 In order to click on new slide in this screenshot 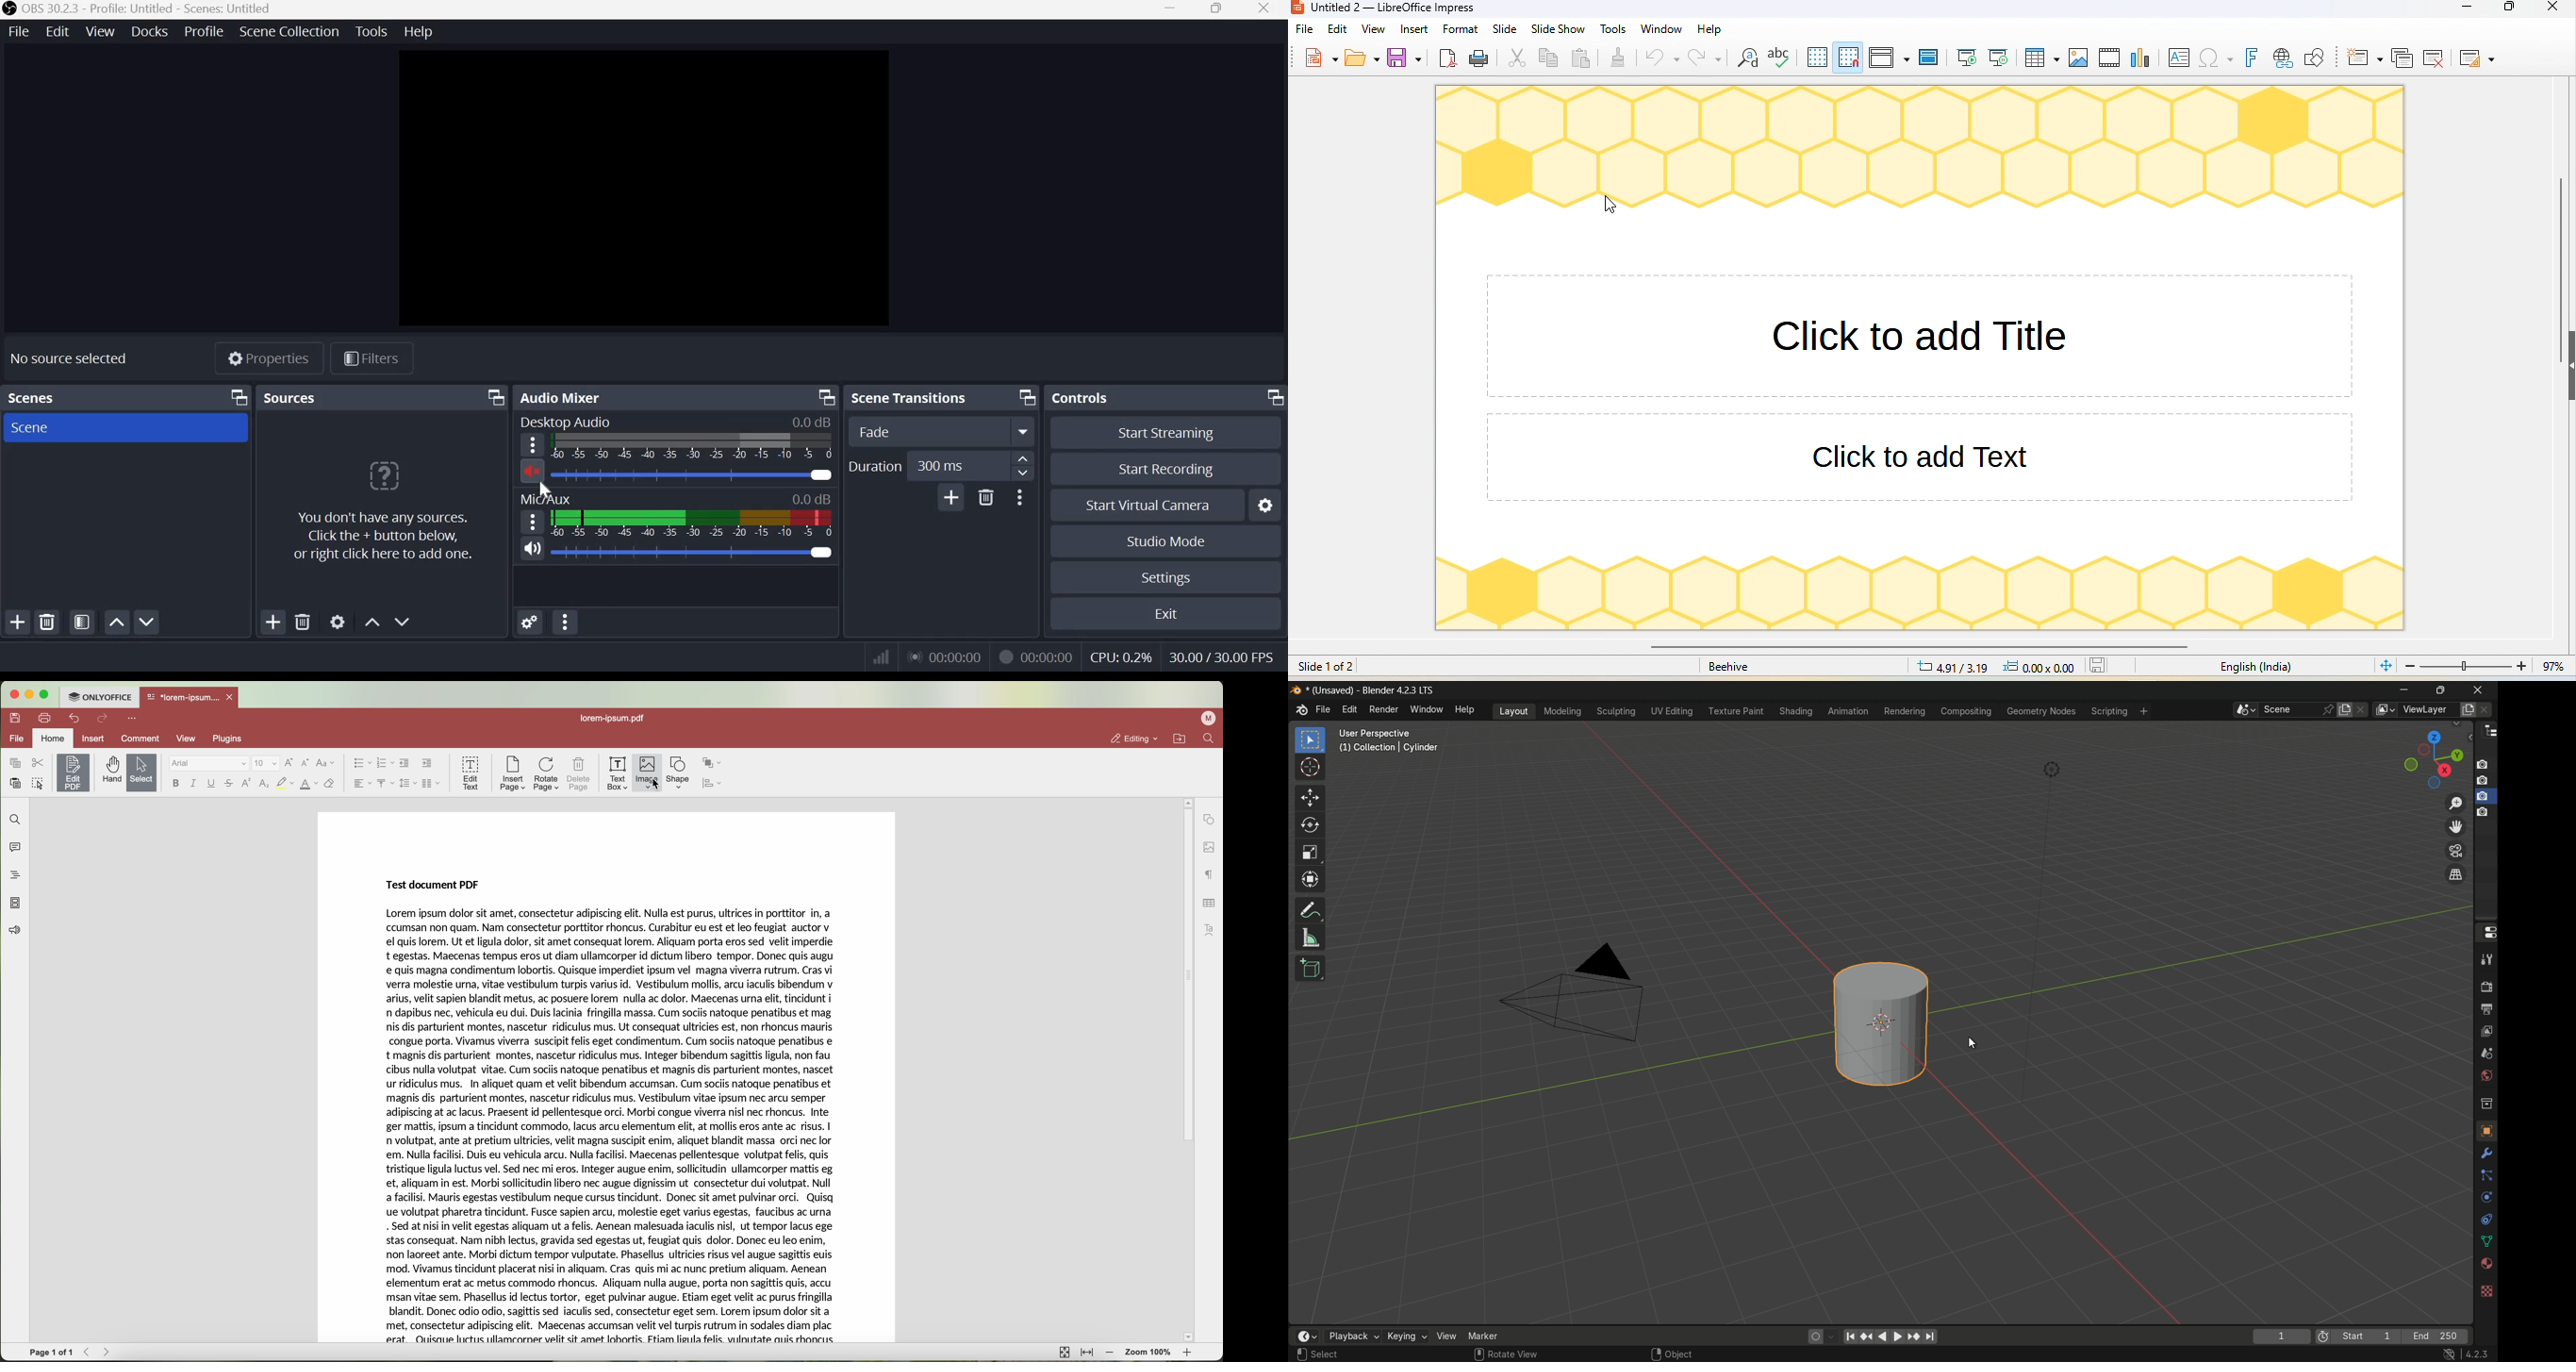, I will do `click(2367, 58)`.